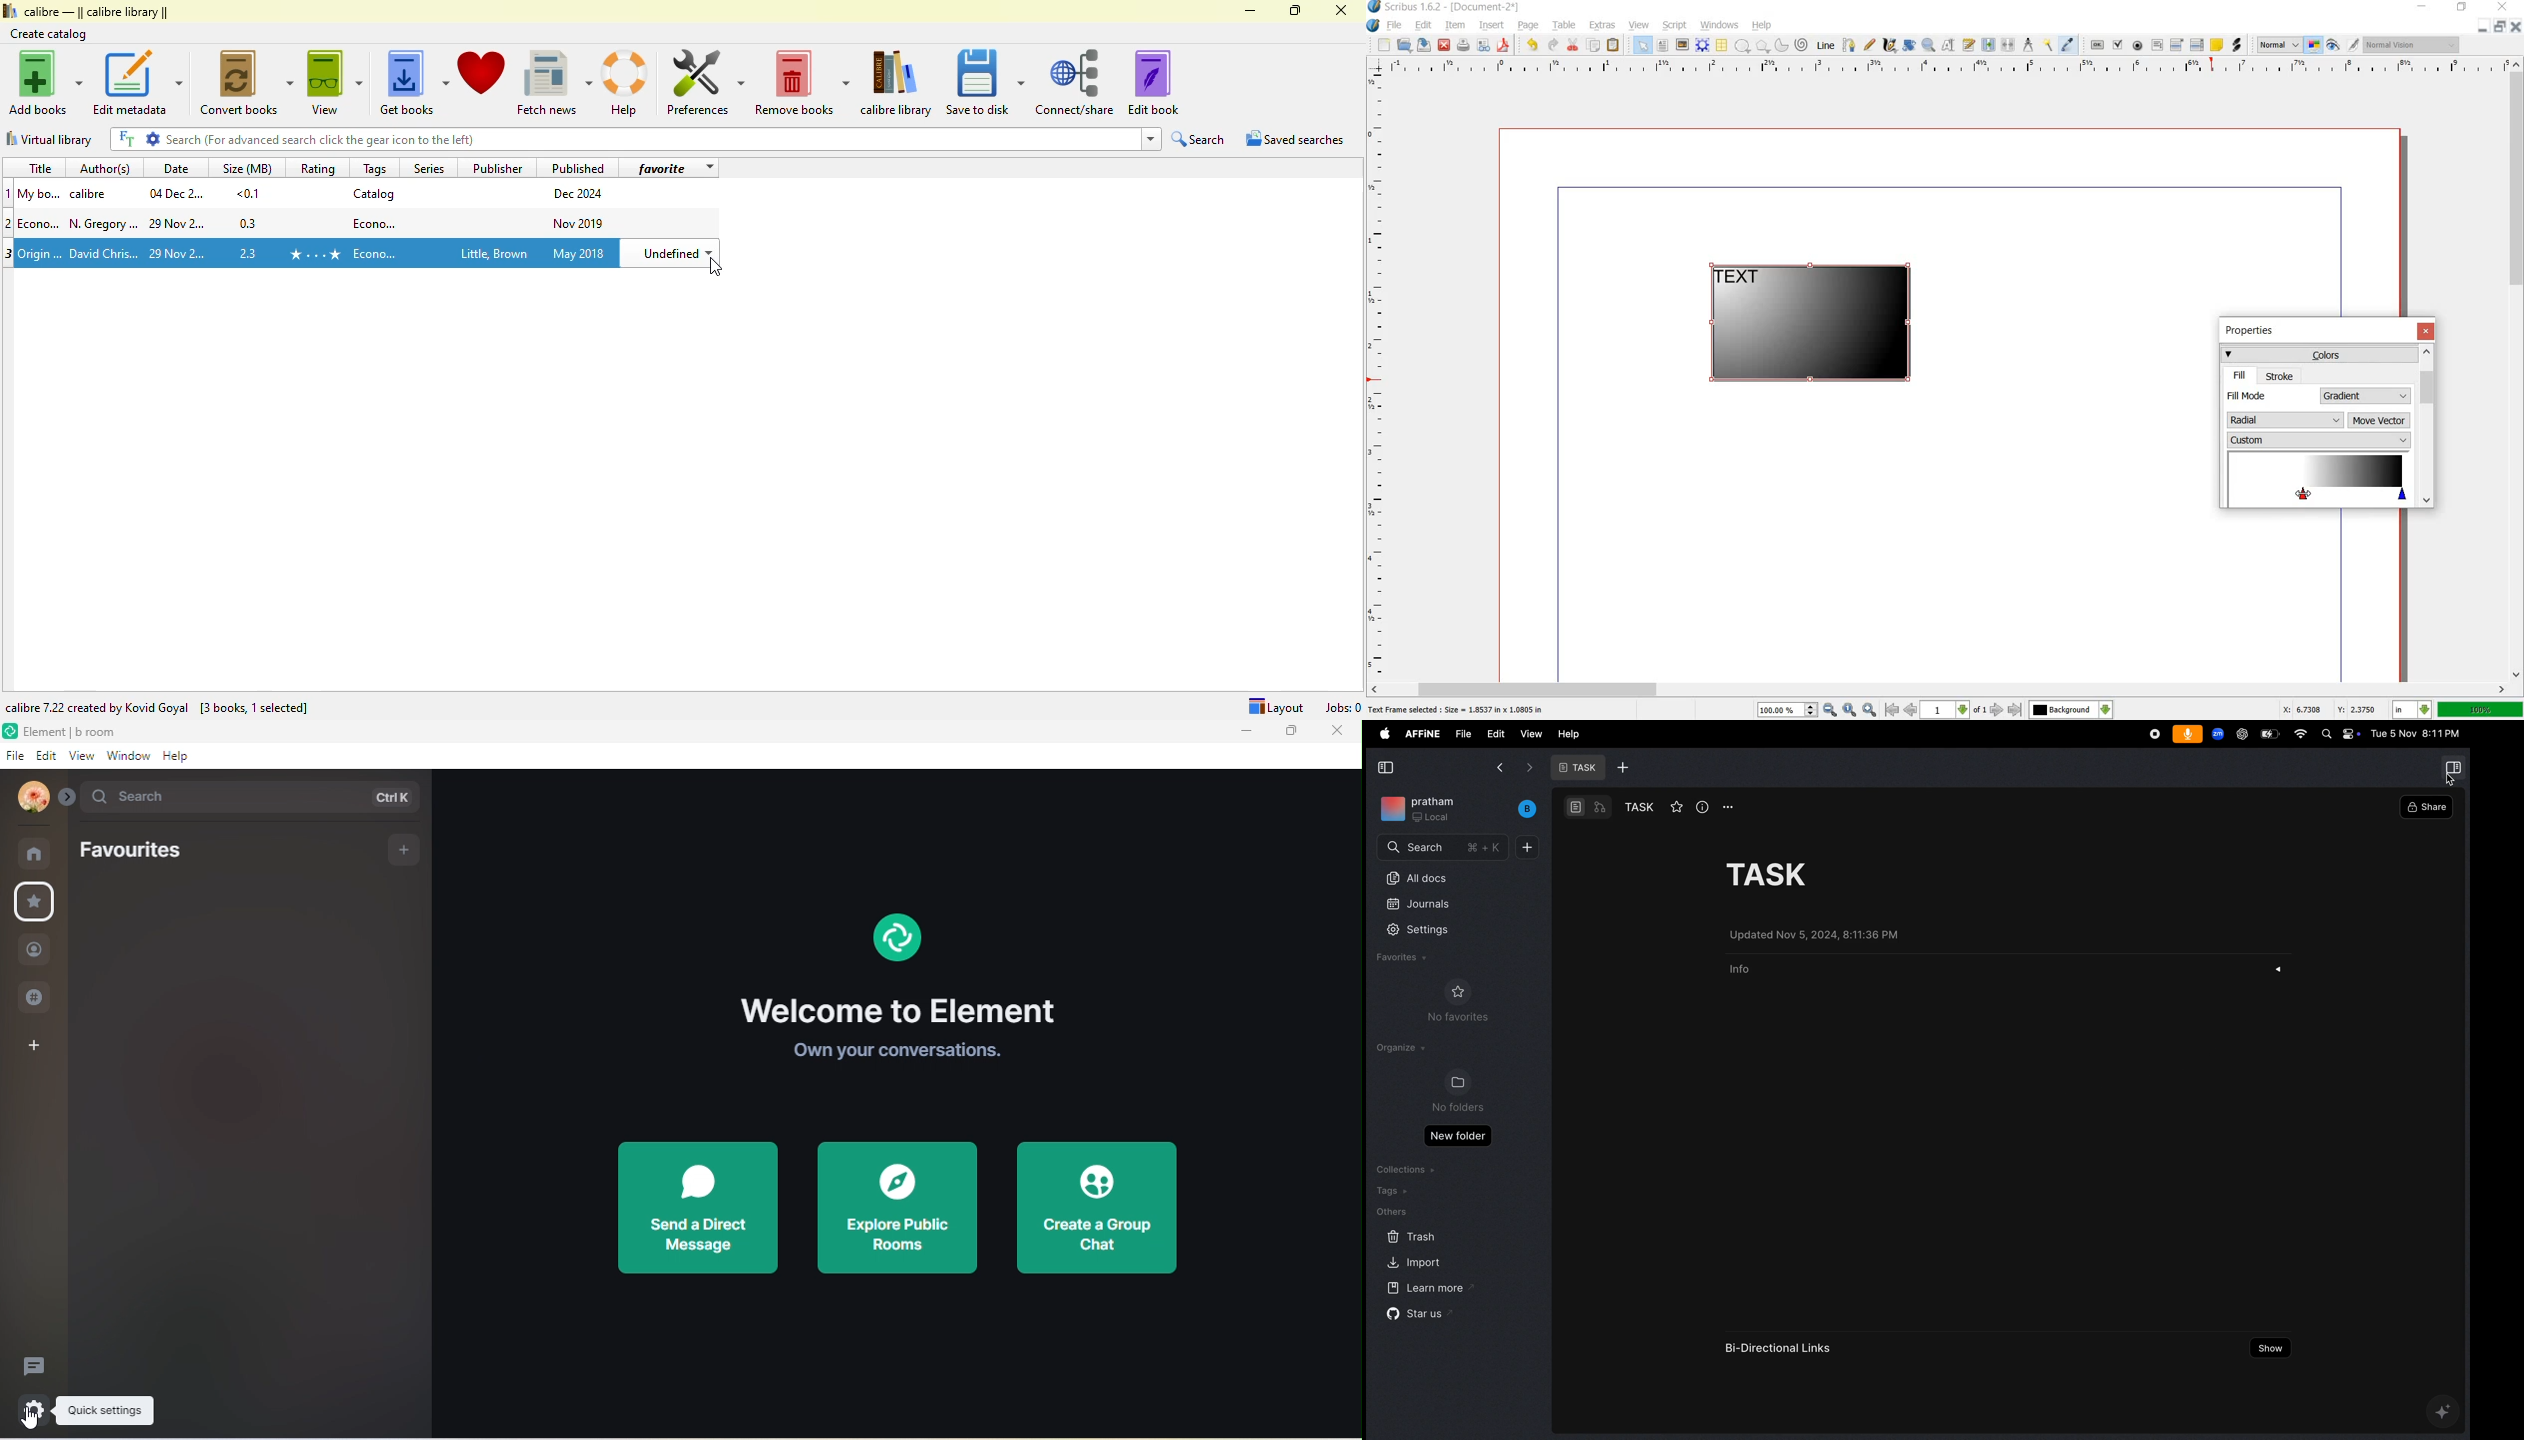 This screenshot has height=1456, width=2548. Describe the element at coordinates (178, 225) in the screenshot. I see `date` at that location.